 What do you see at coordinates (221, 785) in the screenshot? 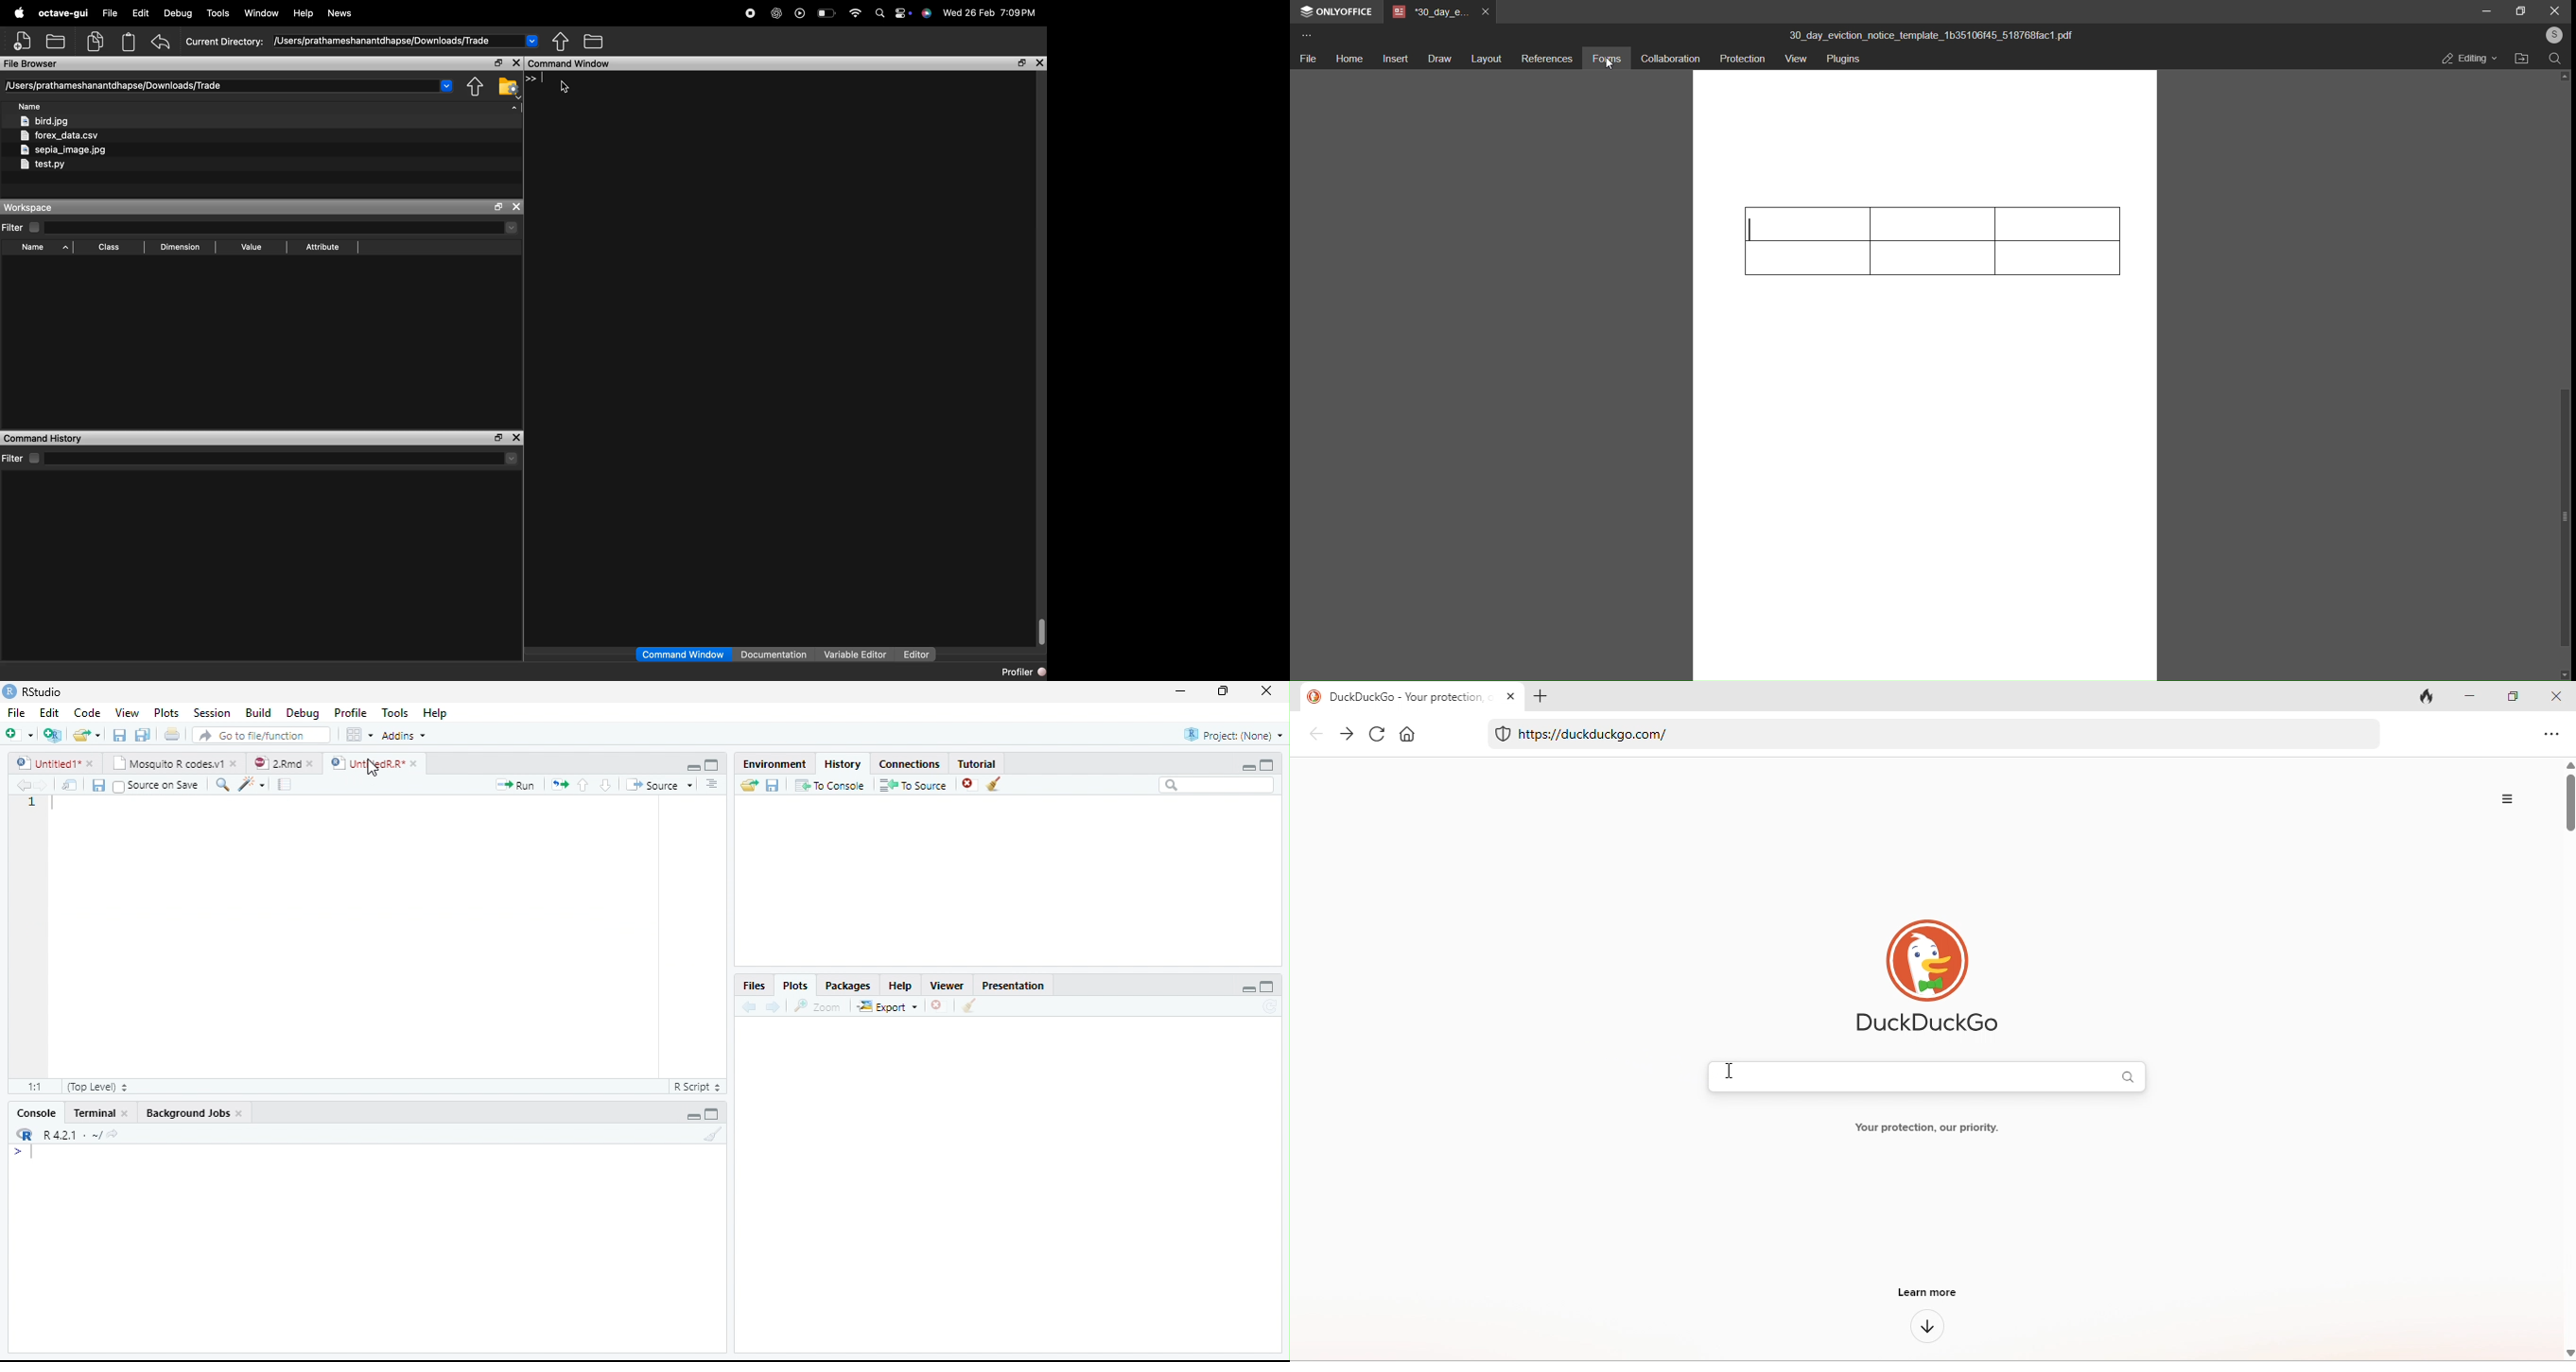
I see `Find/replace` at bounding box center [221, 785].